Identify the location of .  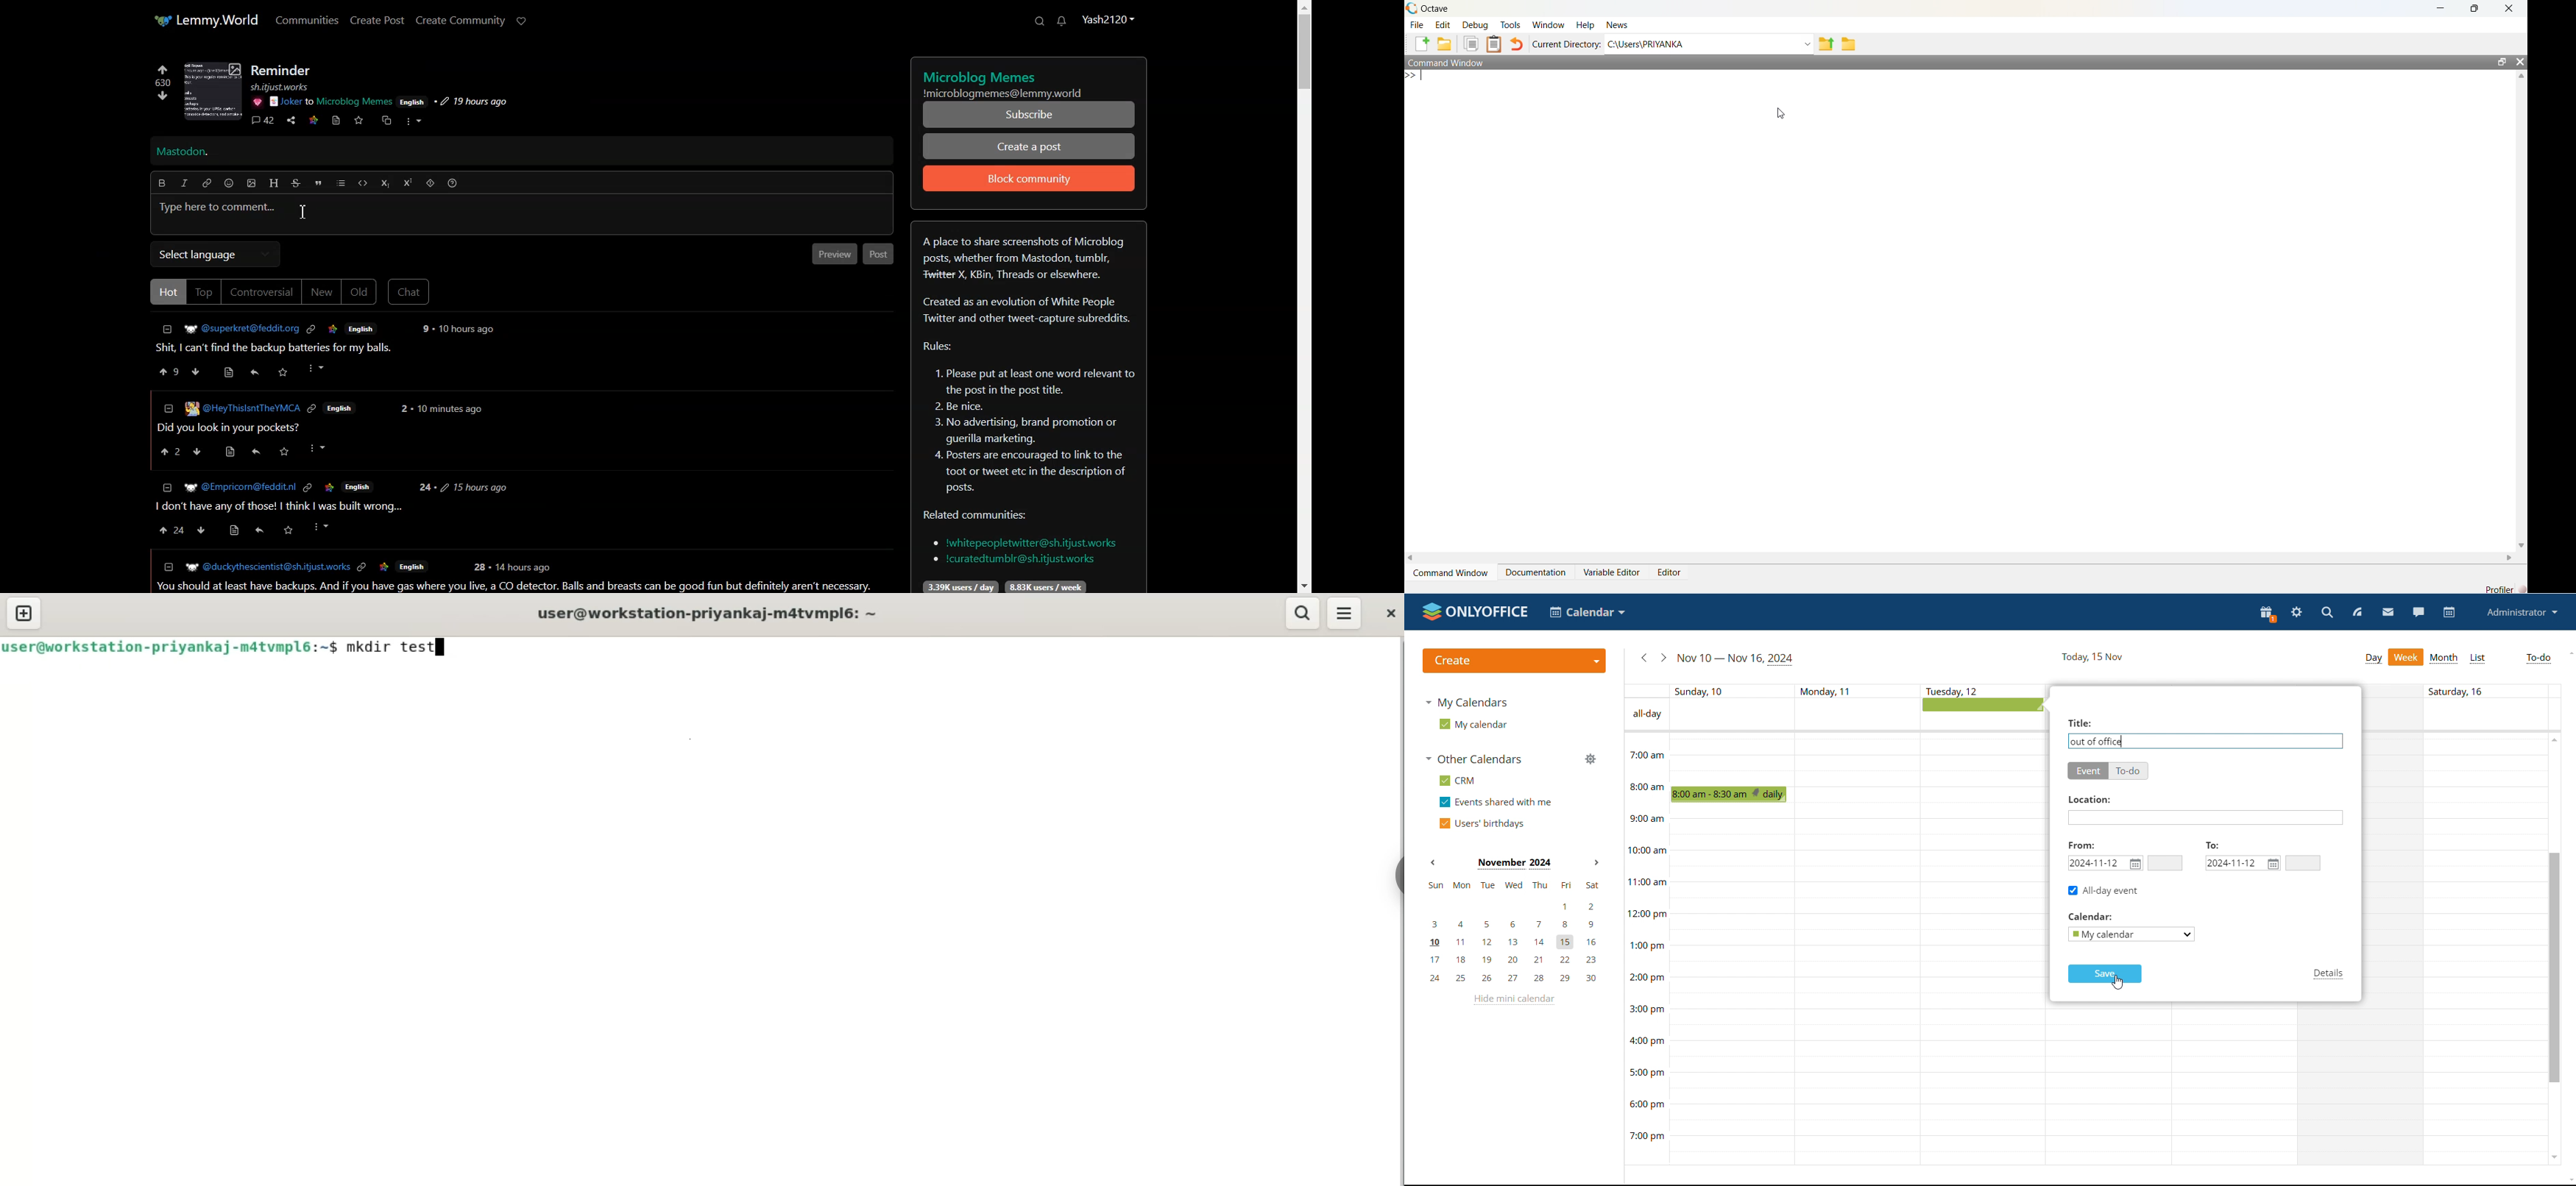
(334, 329).